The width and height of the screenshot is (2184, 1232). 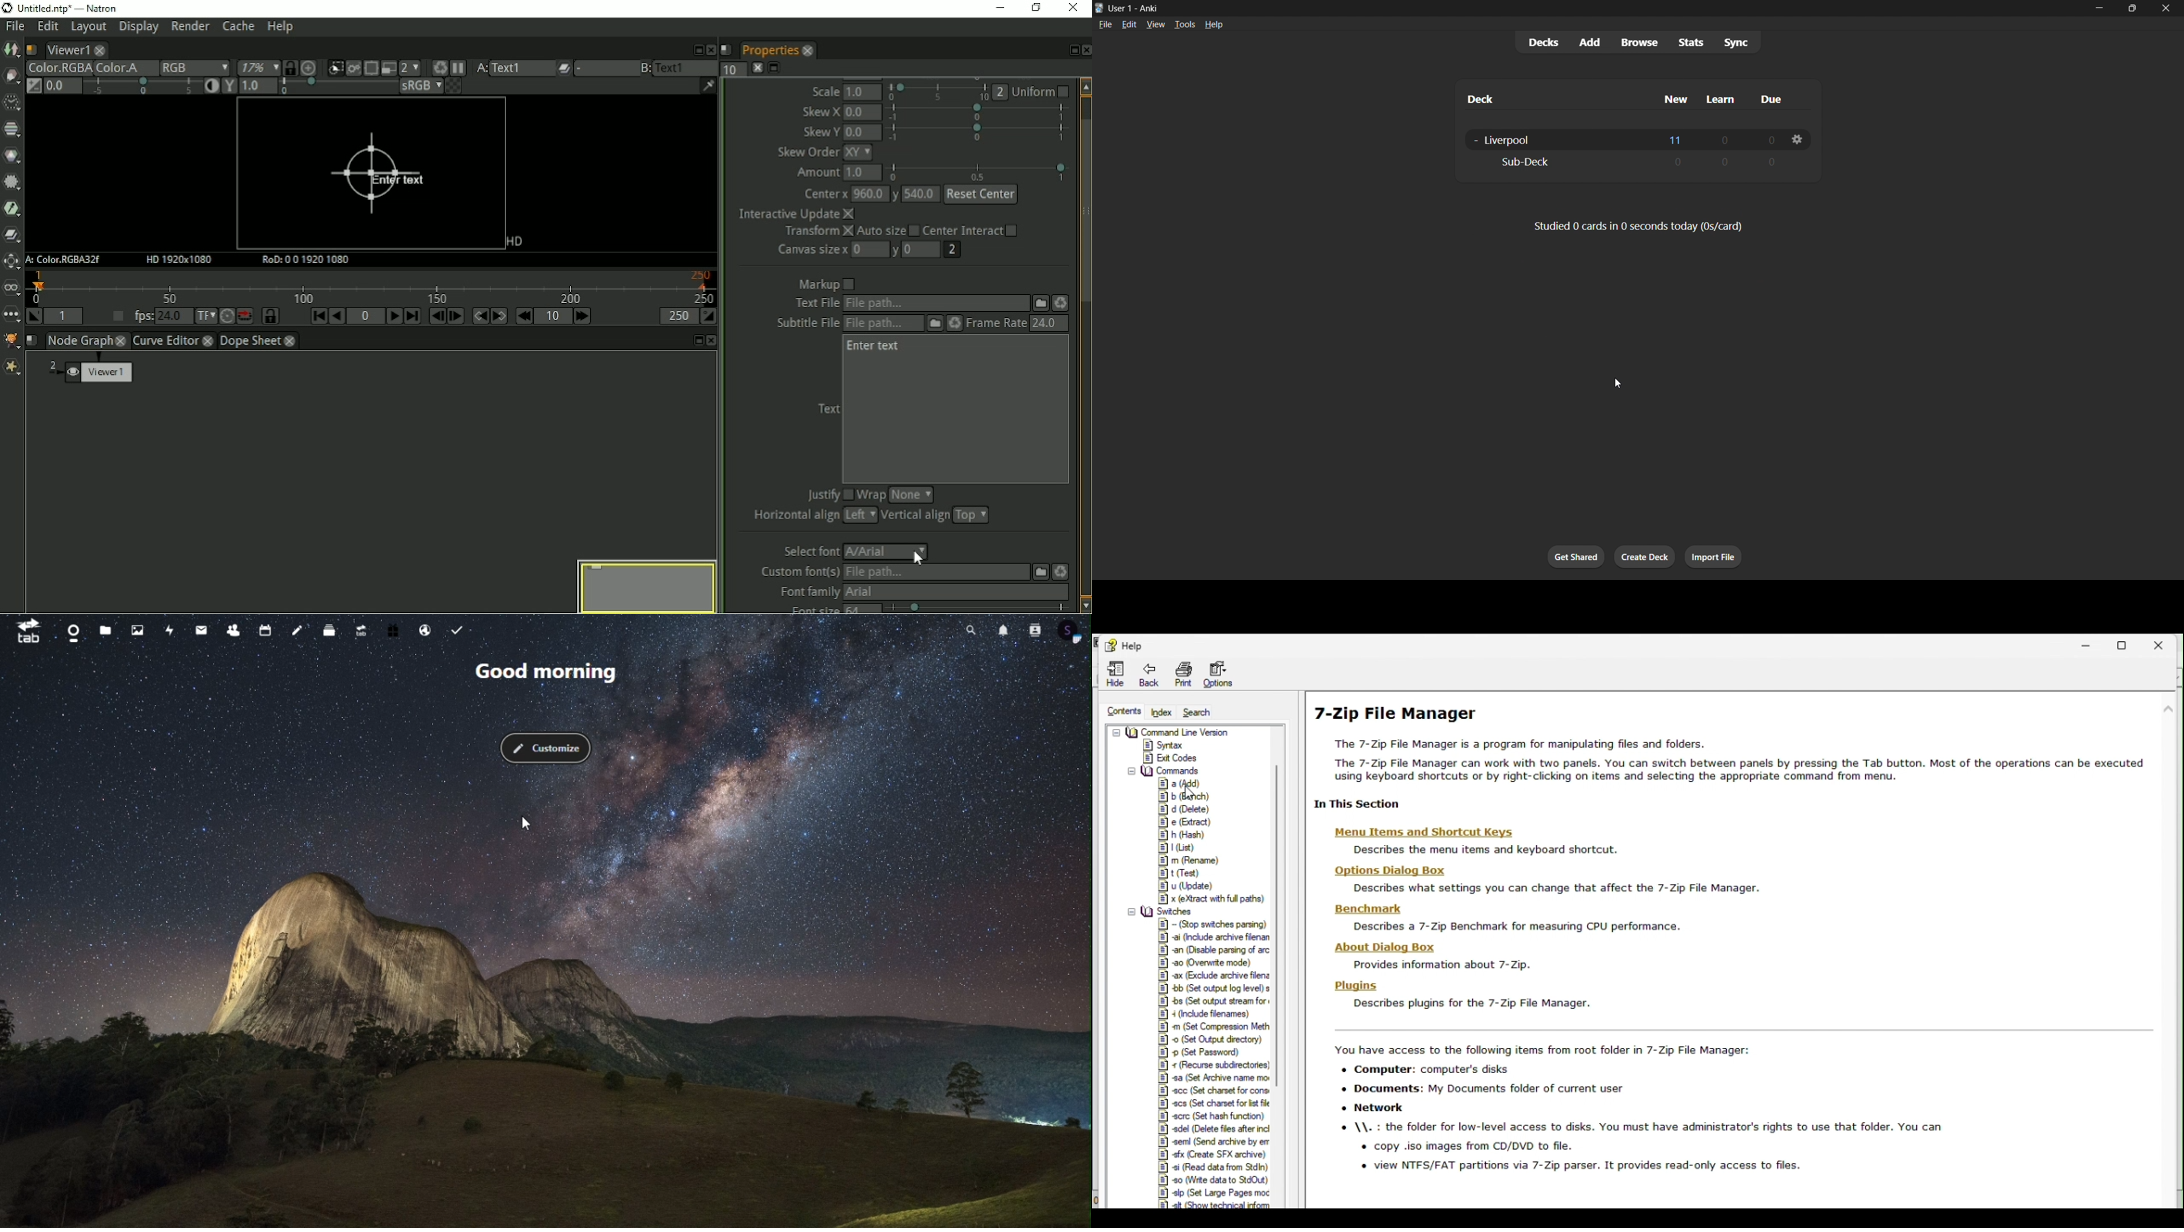 What do you see at coordinates (1211, 1116) in the screenshot?
I see `-scrc` at bounding box center [1211, 1116].